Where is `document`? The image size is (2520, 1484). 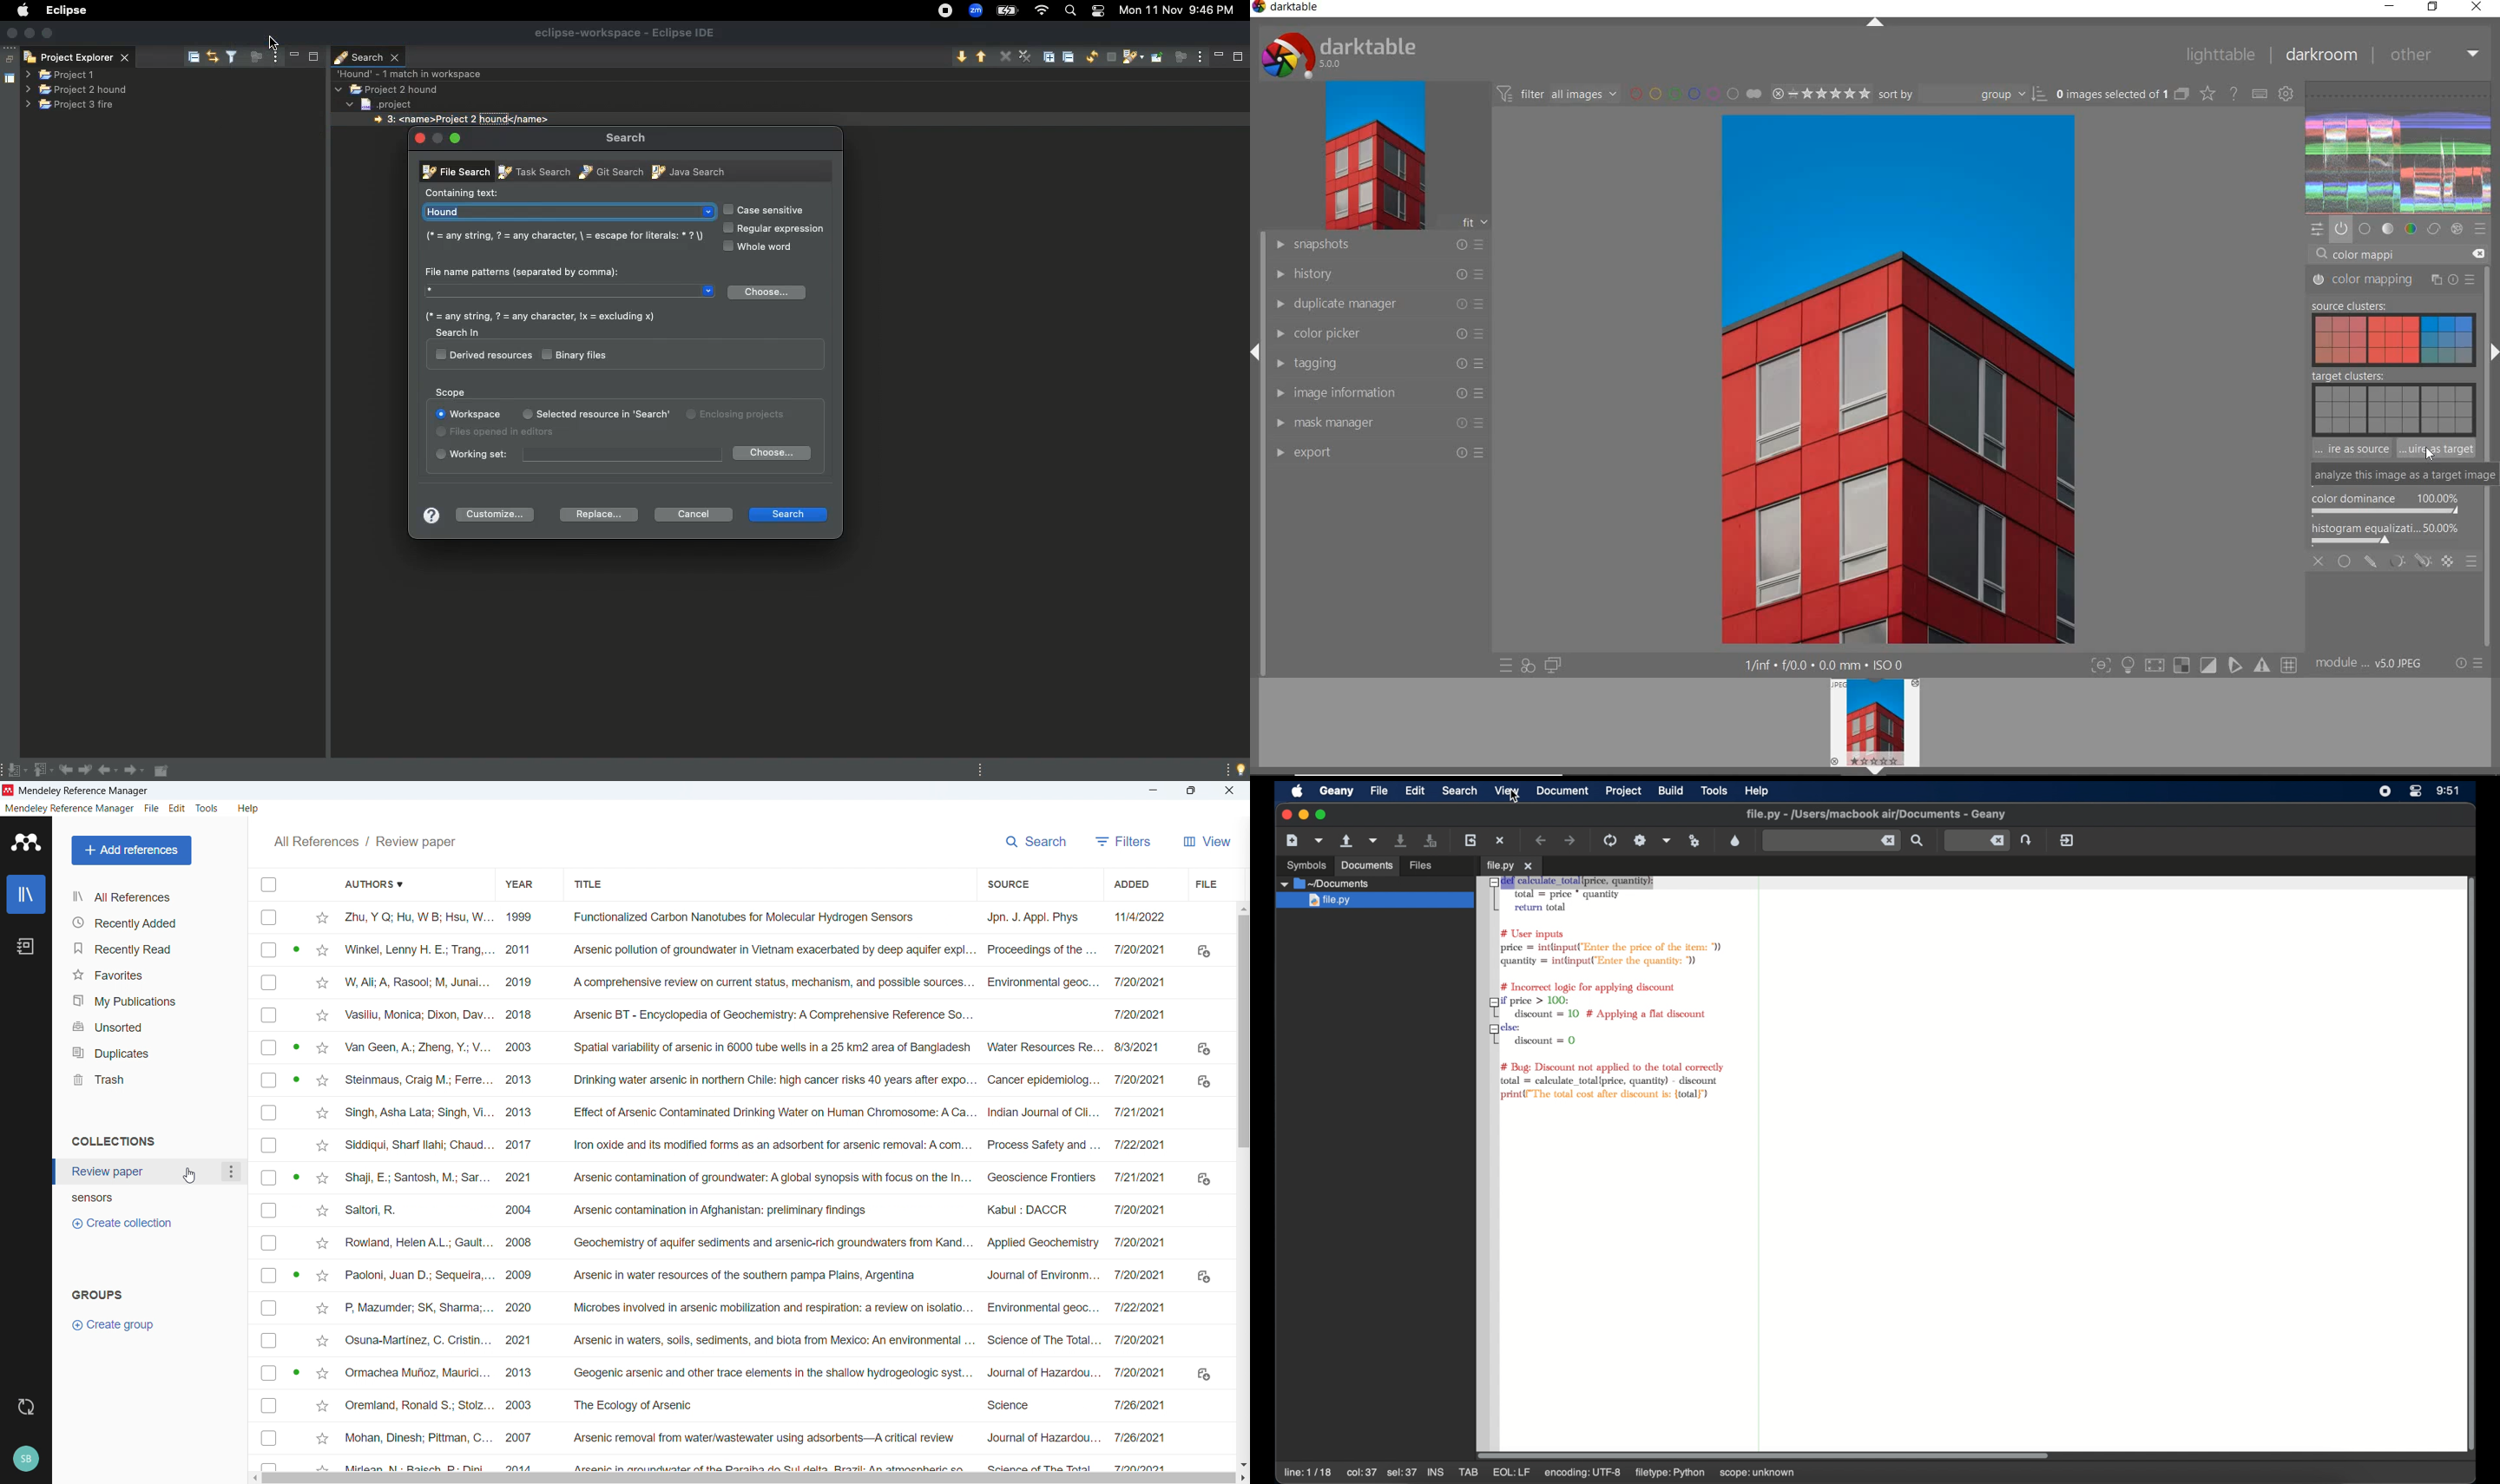
document is located at coordinates (1562, 791).